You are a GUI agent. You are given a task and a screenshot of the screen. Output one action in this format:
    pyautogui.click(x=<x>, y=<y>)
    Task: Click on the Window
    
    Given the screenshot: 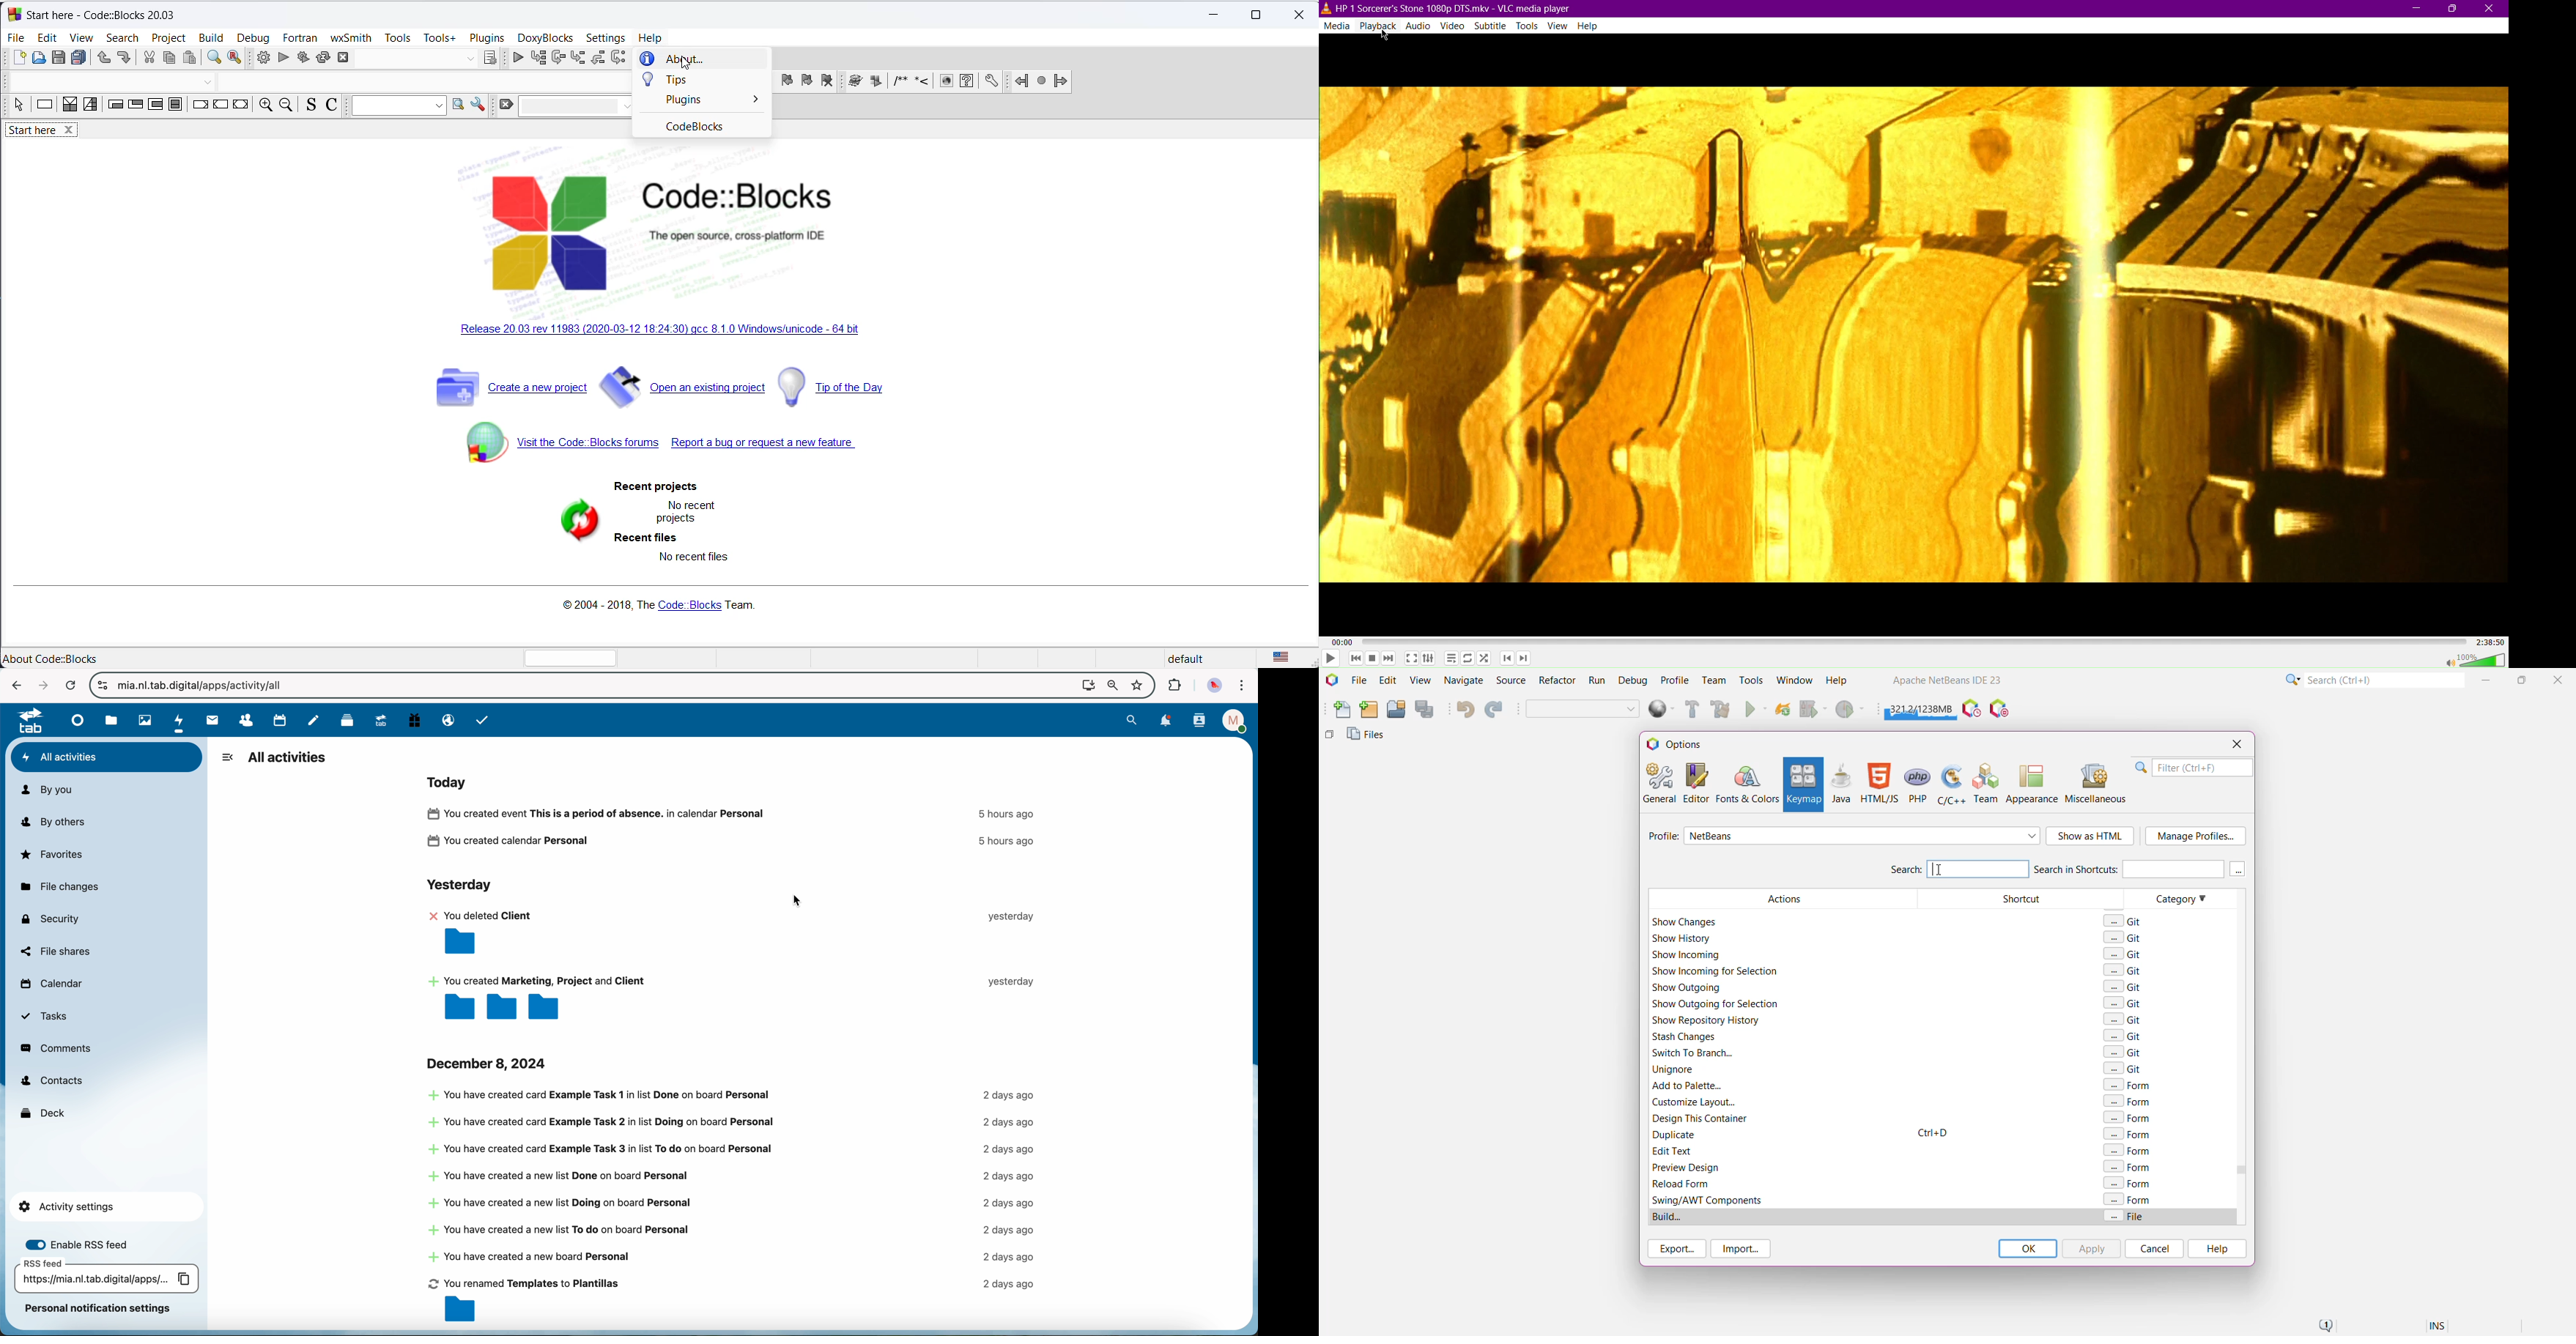 What is the action you would take?
    pyautogui.click(x=1794, y=680)
    